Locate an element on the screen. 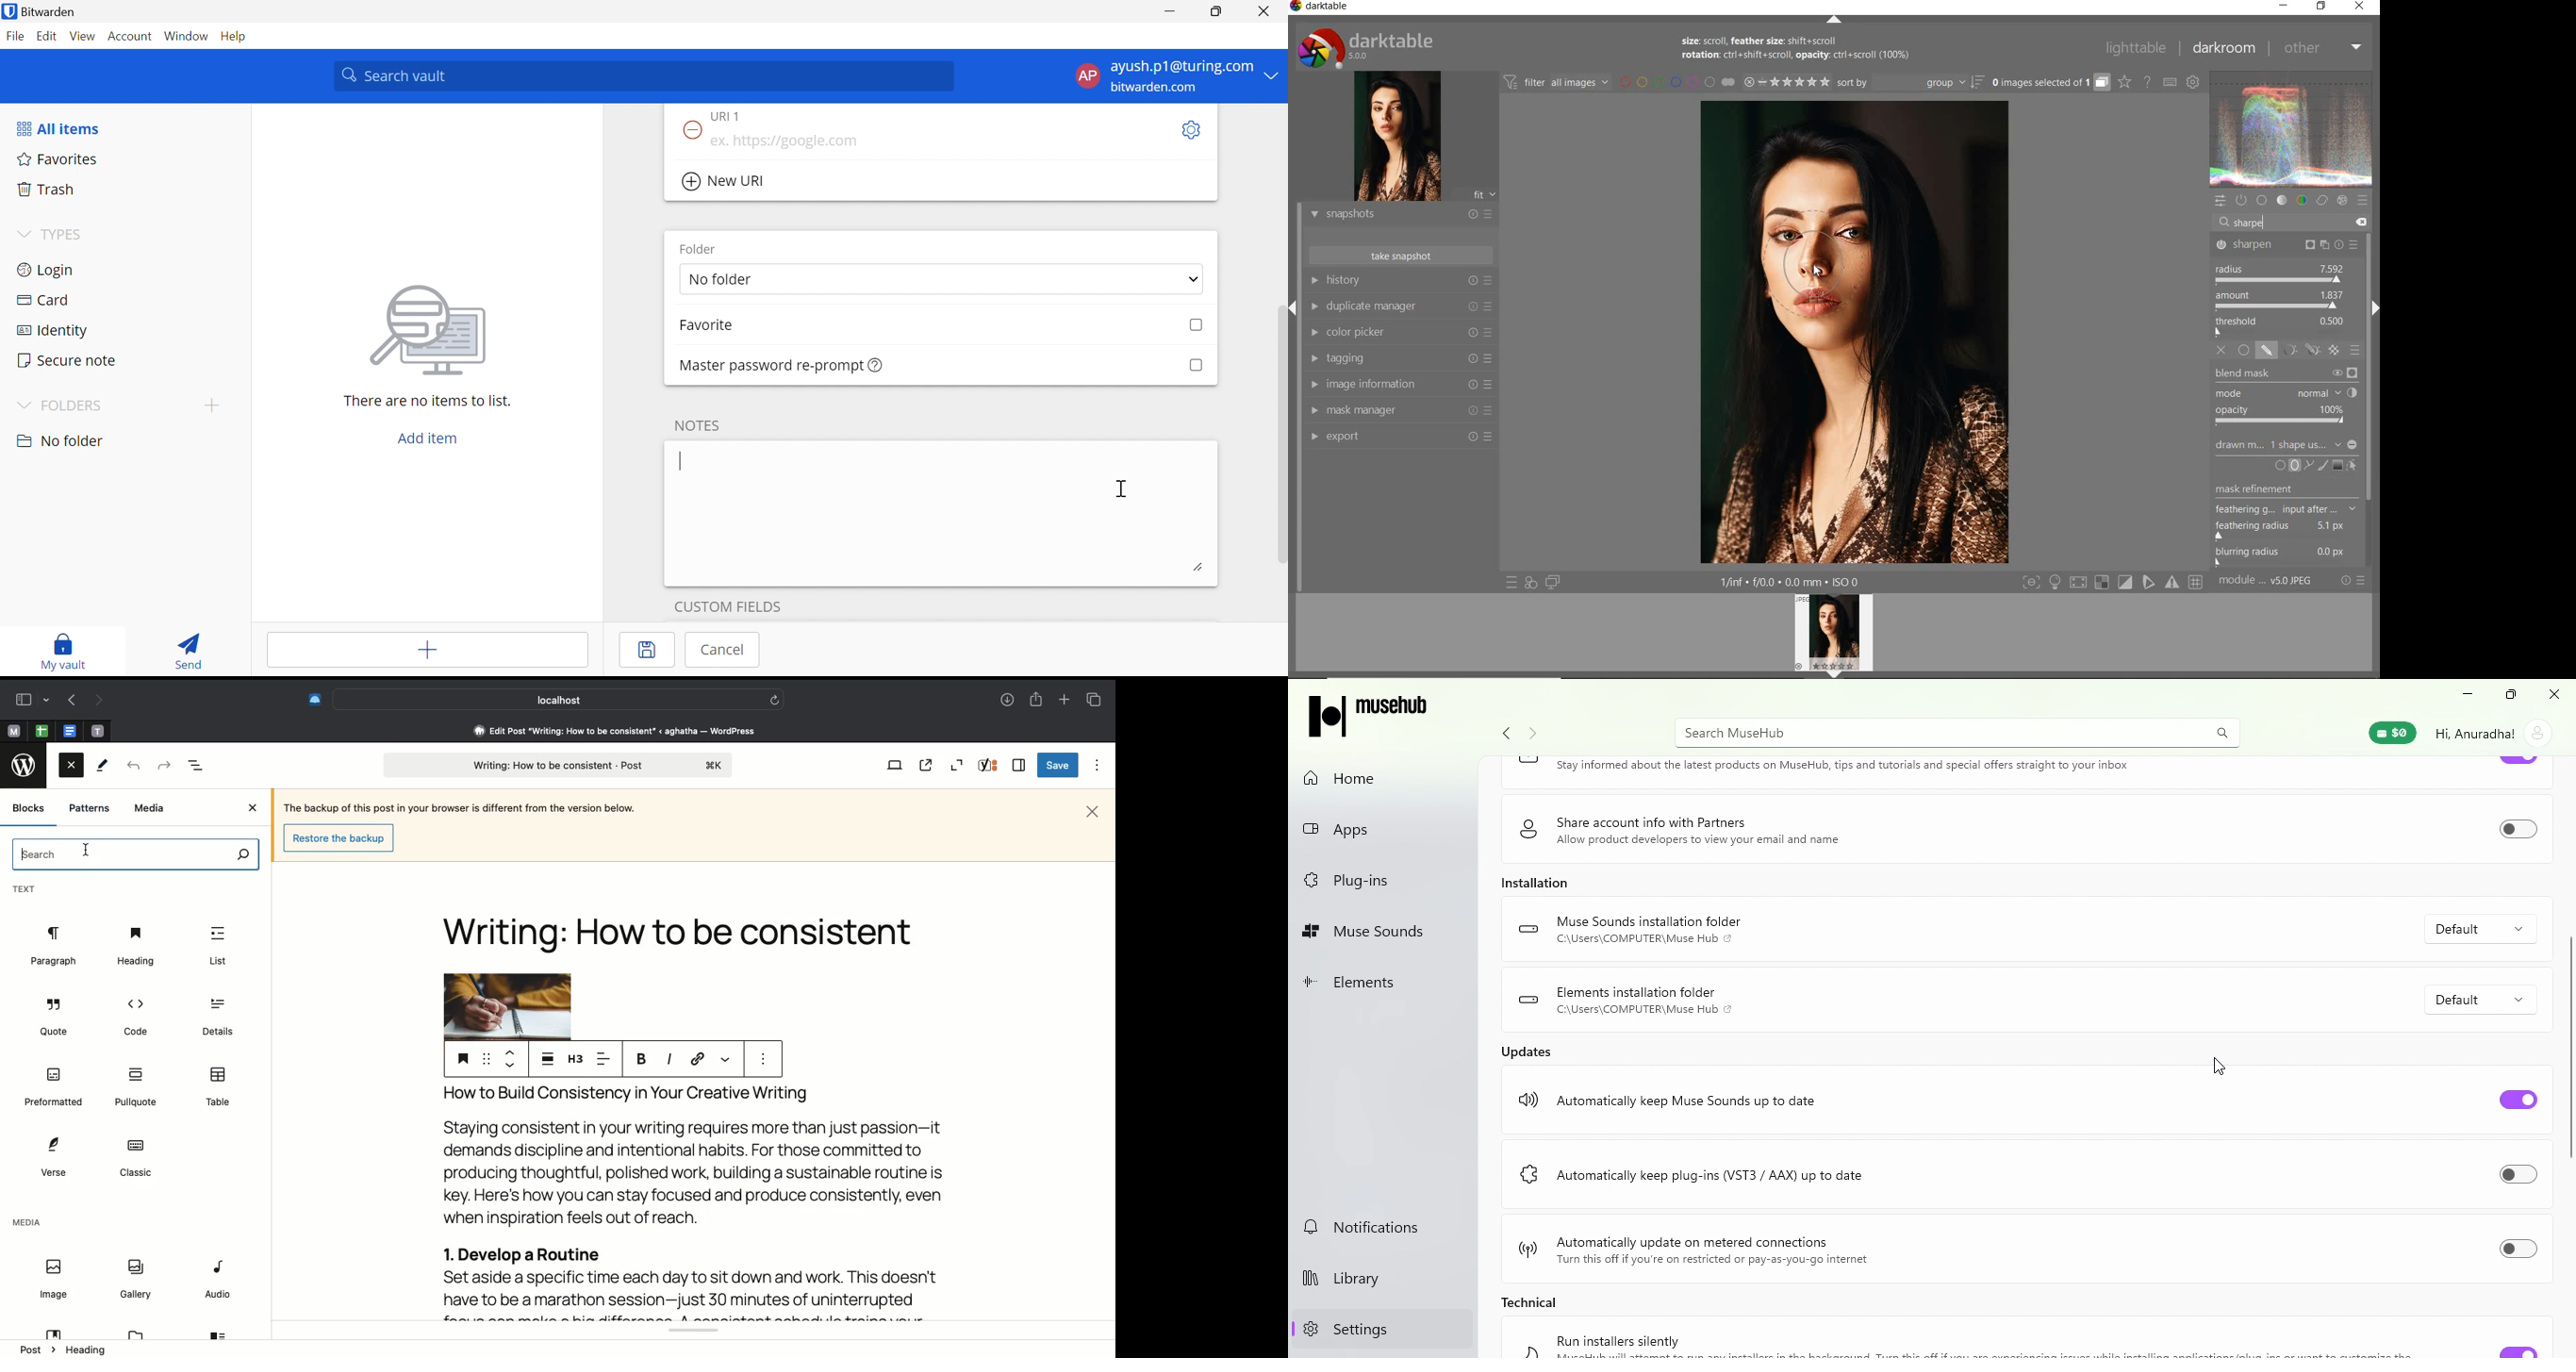 Image resolution: width=2576 pixels, height=1372 pixels. Secure note is located at coordinates (66, 362).